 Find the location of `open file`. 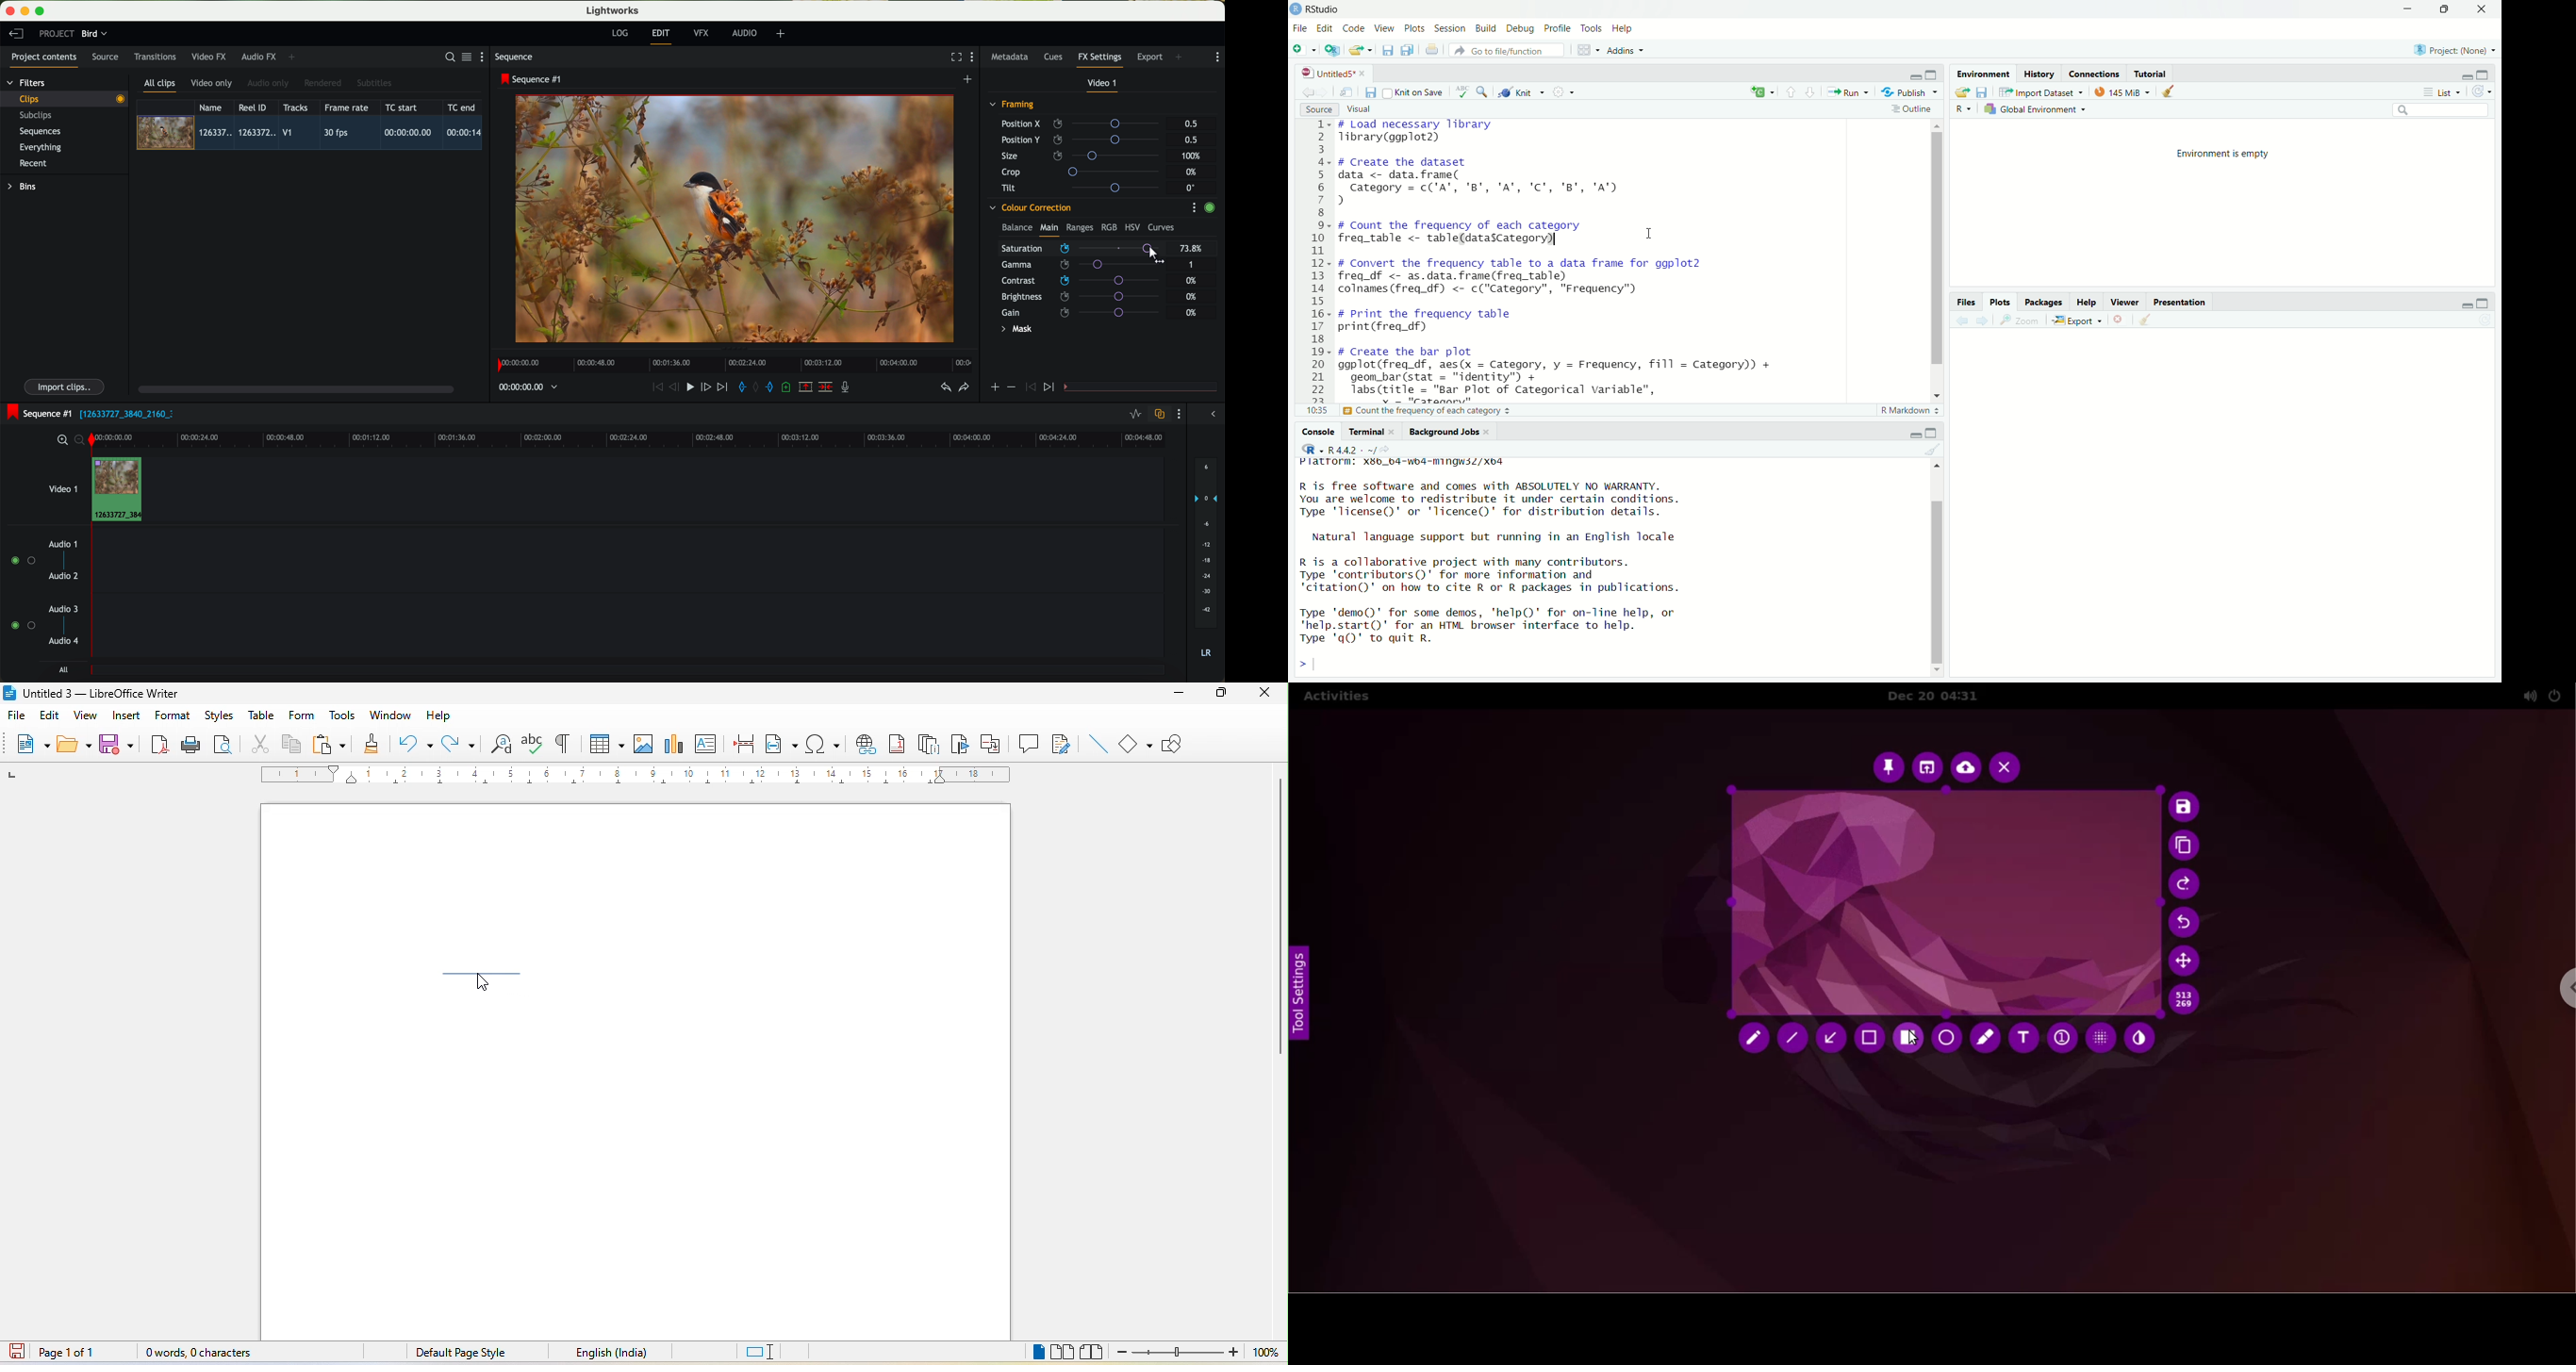

open file is located at coordinates (1361, 50).